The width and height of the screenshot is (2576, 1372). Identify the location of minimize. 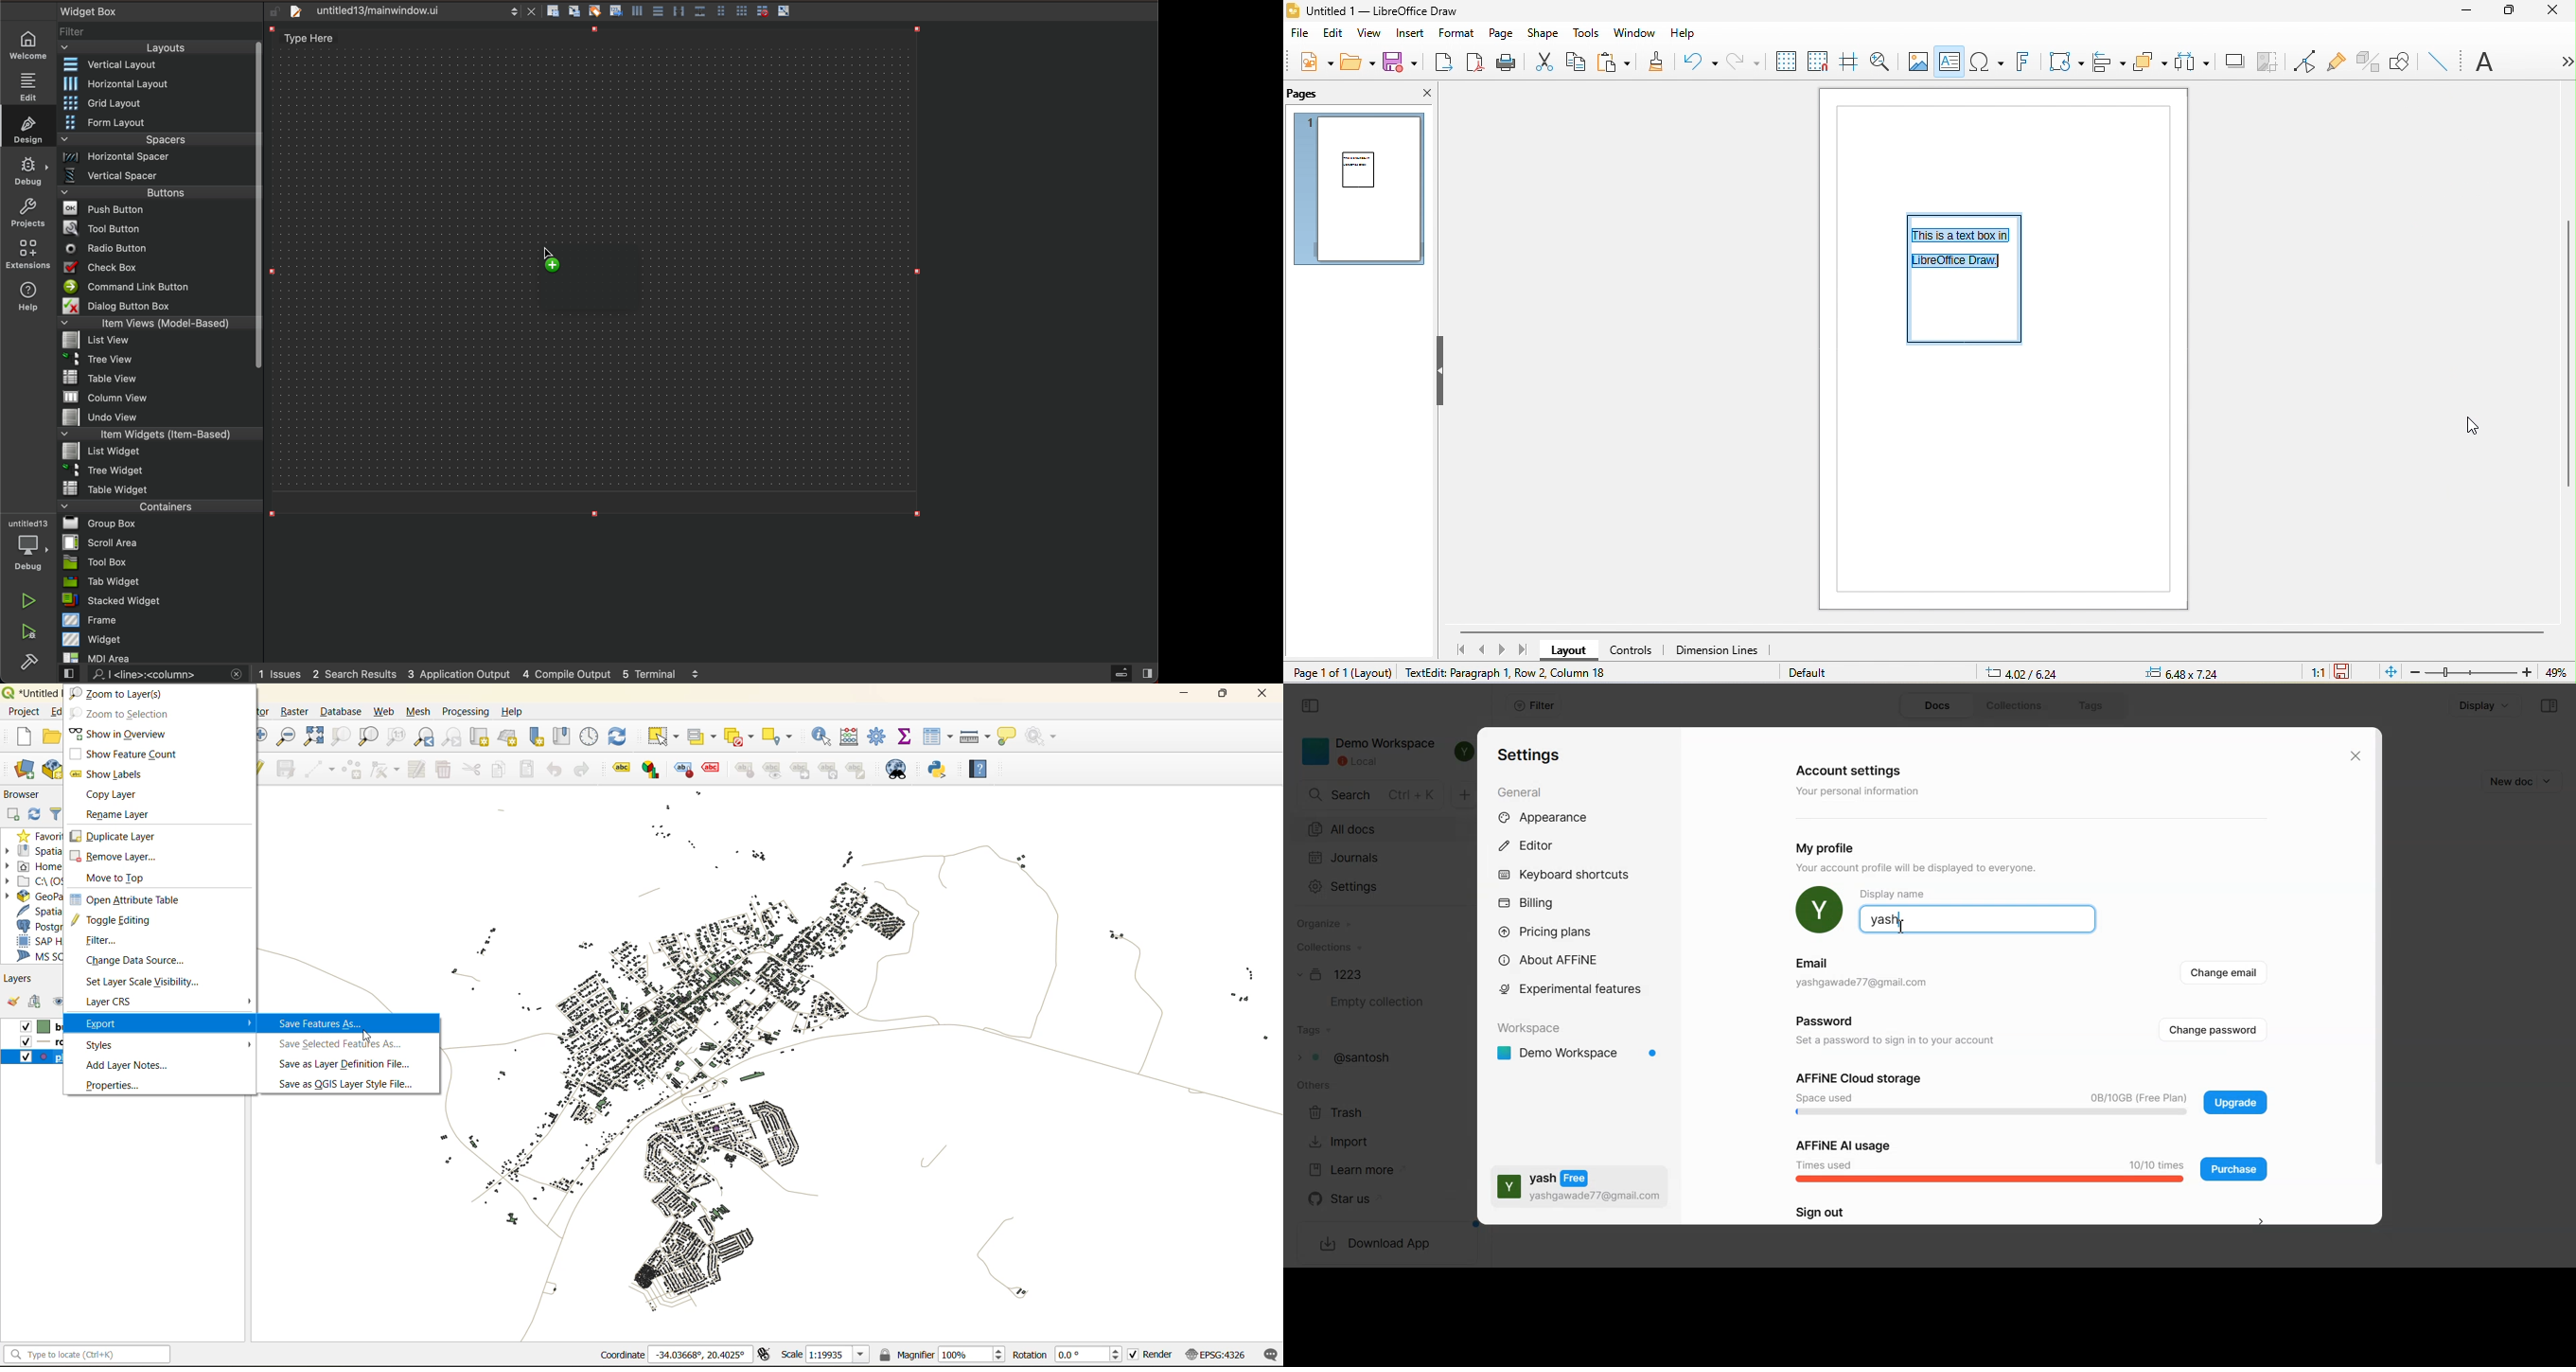
(1186, 696).